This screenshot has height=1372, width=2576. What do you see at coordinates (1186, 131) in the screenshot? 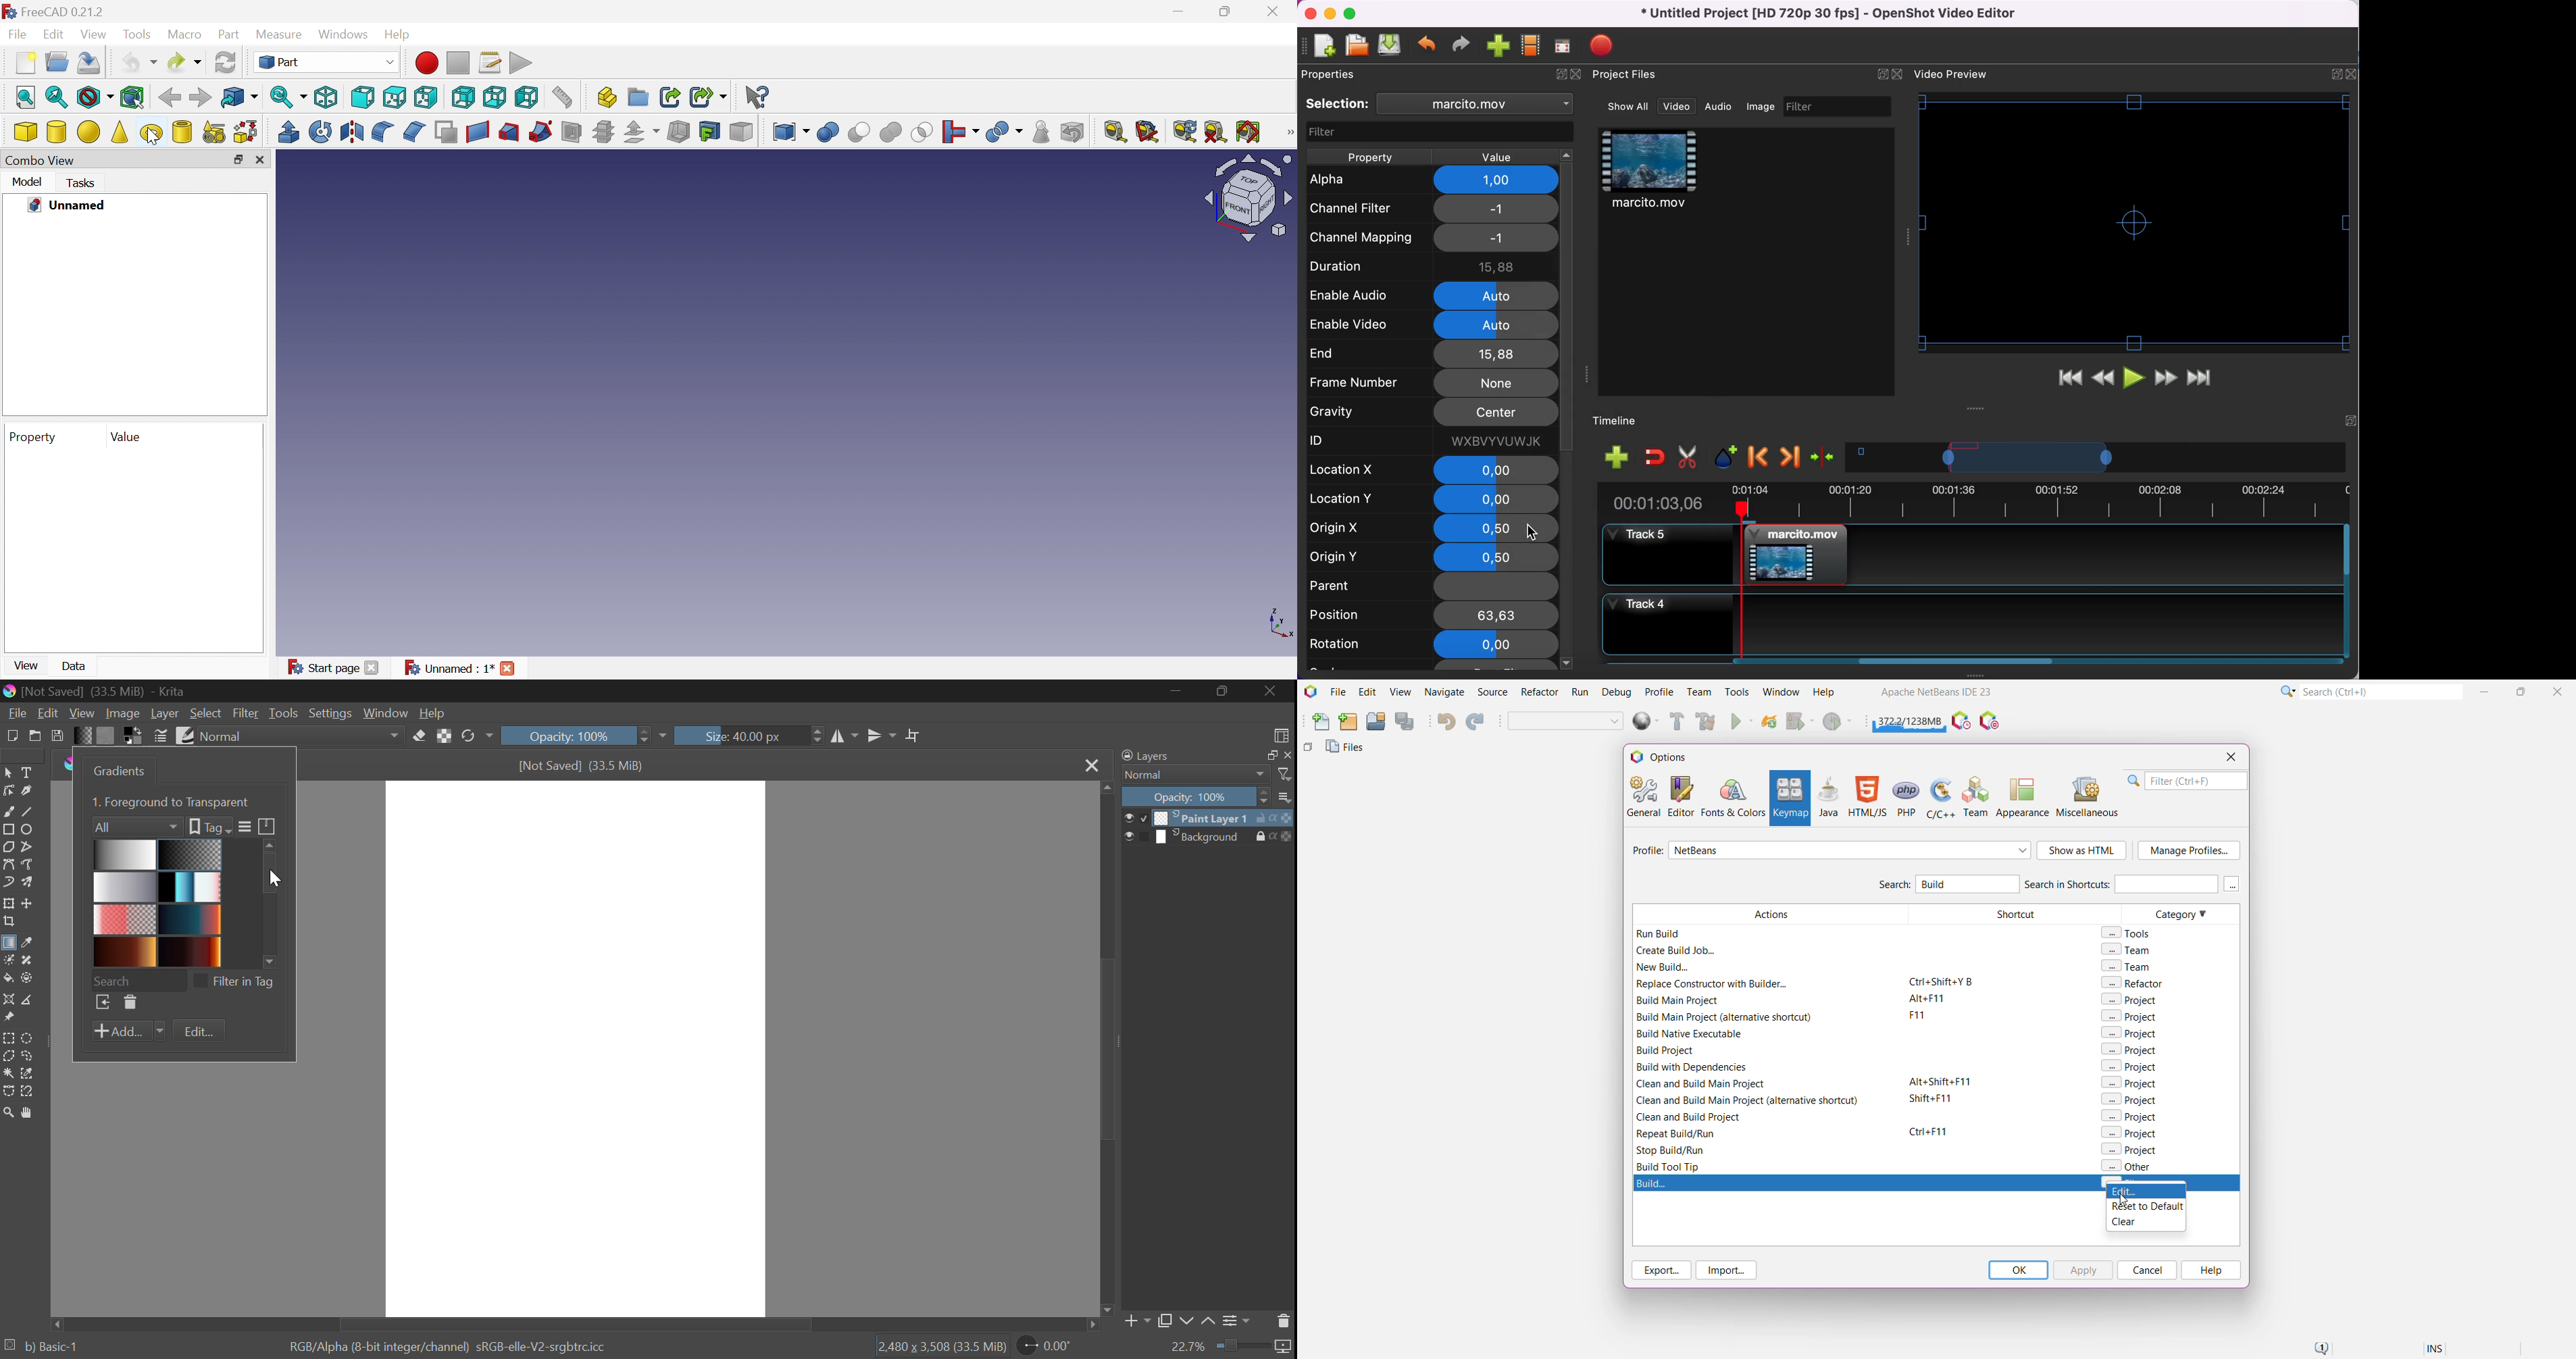
I see `Refresh` at bounding box center [1186, 131].